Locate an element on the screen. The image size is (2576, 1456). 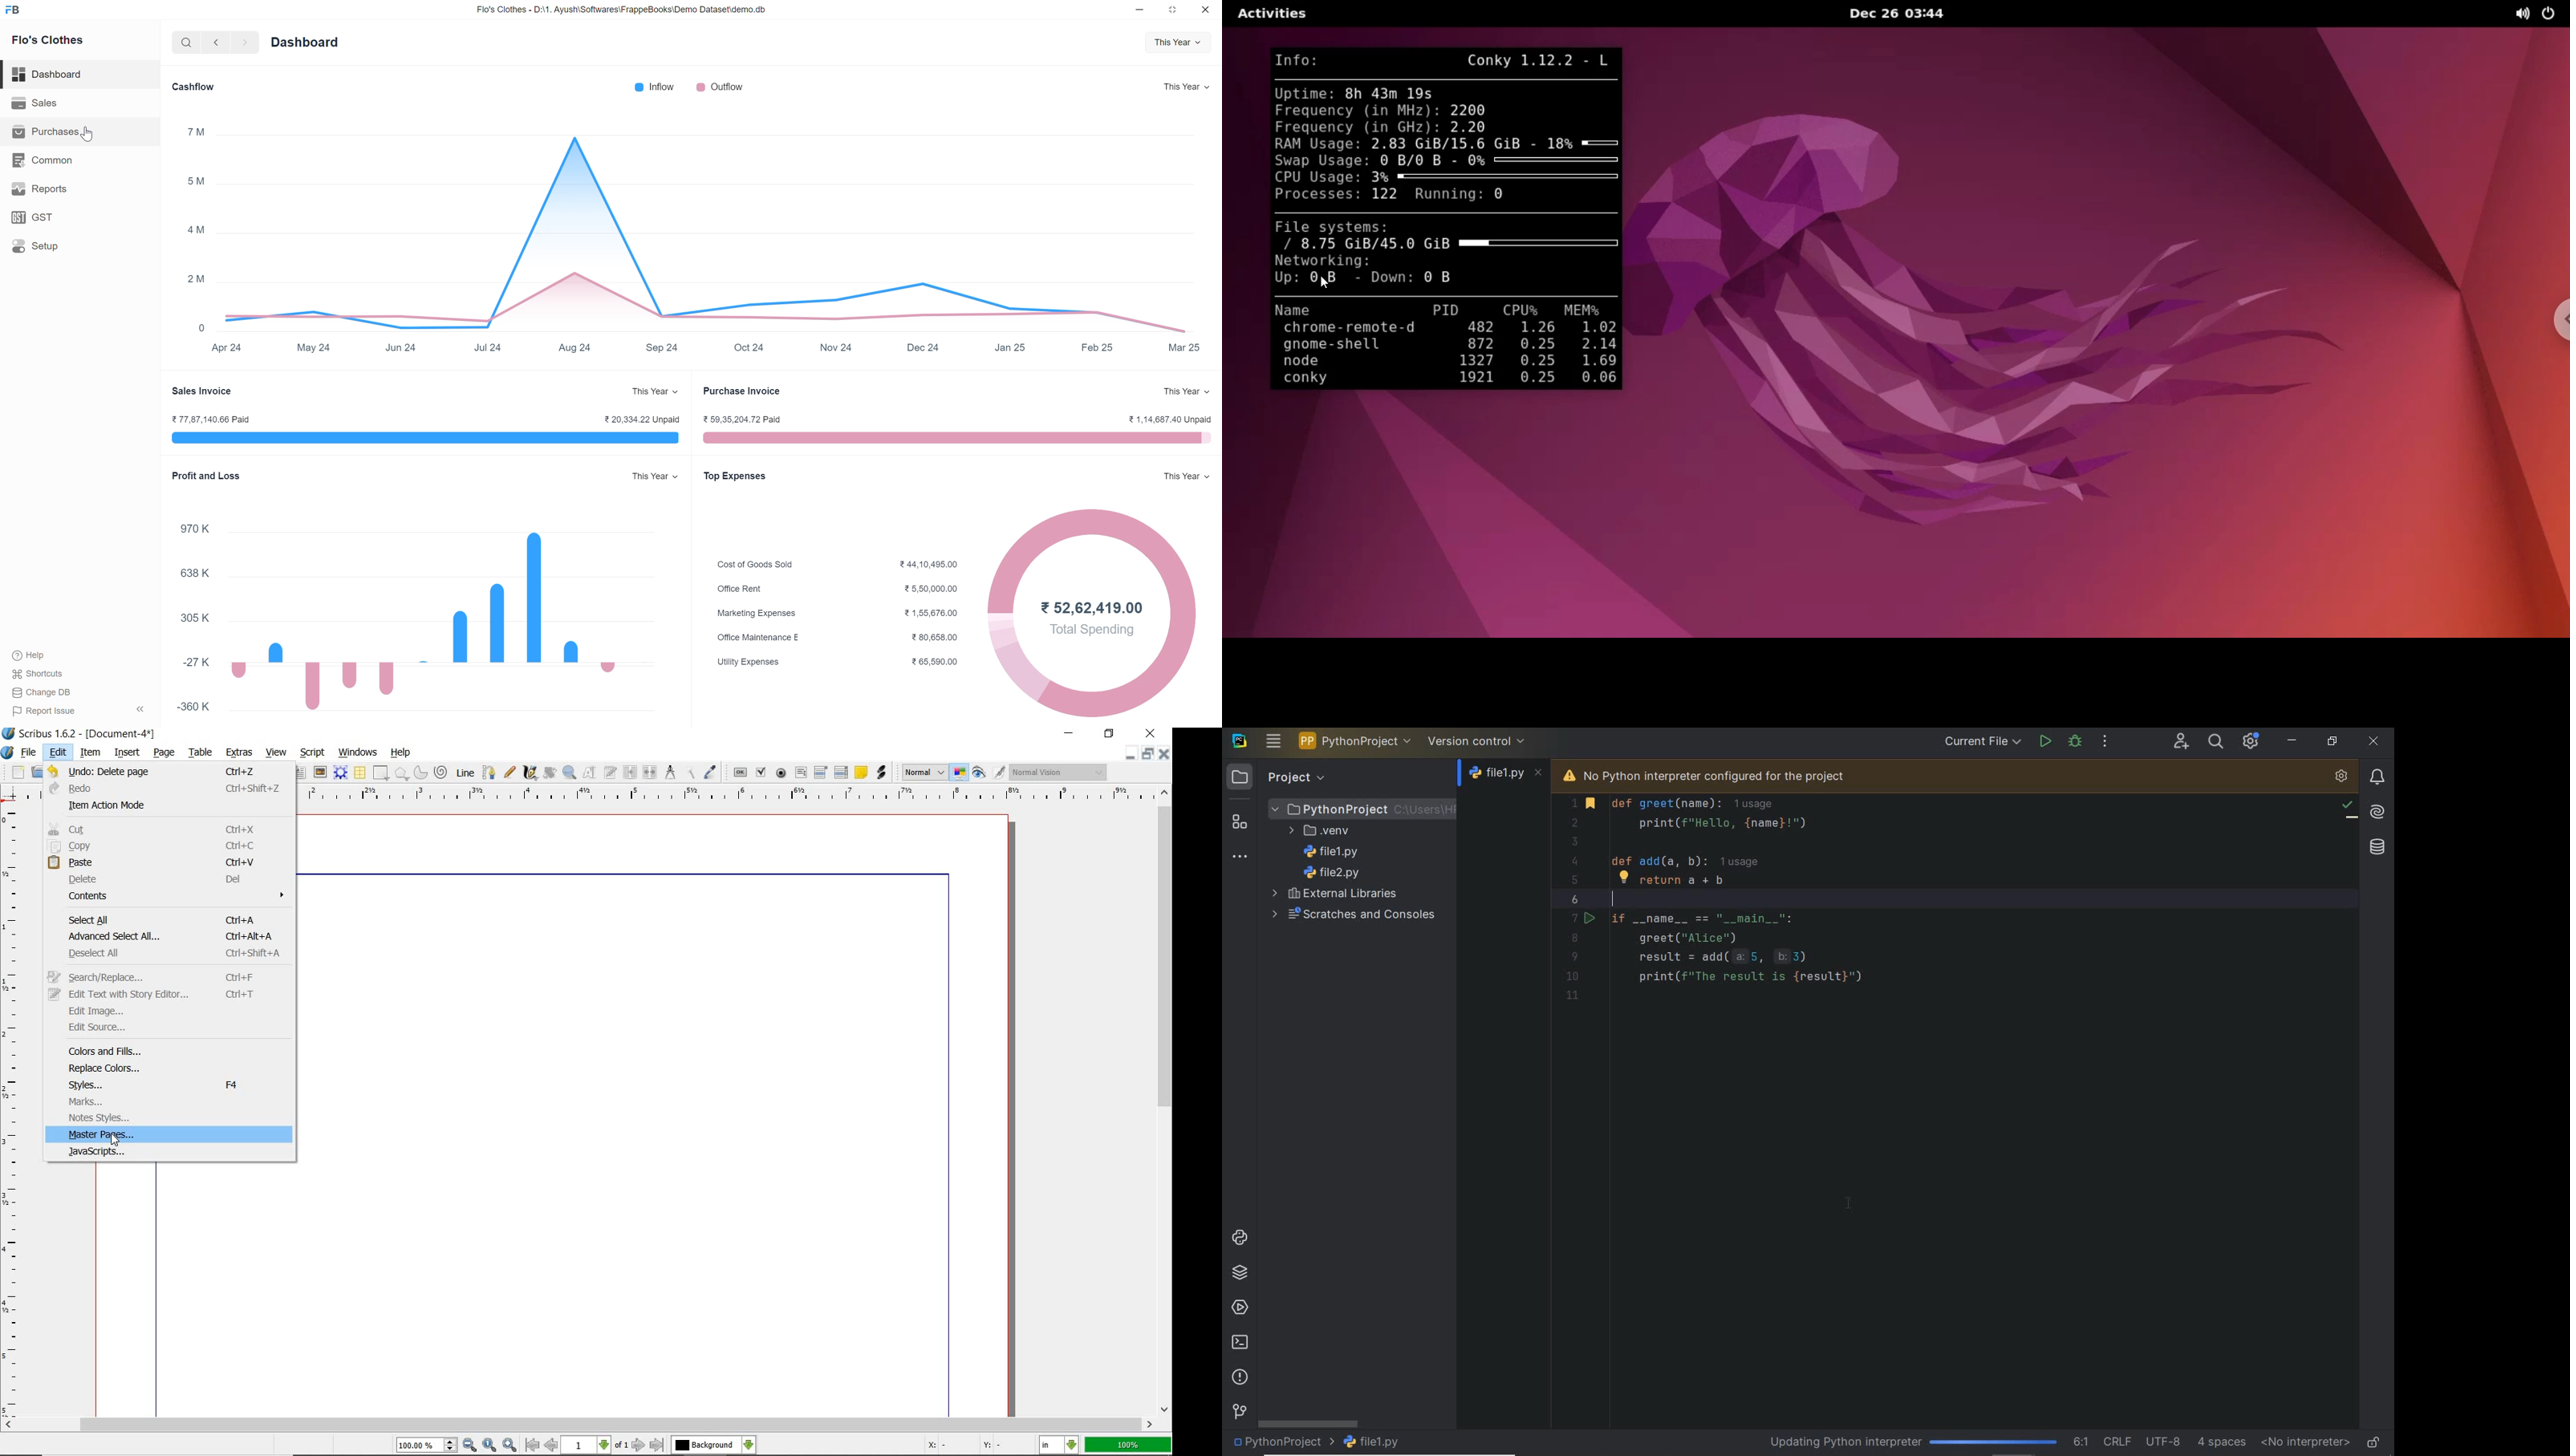
FB is located at coordinates (13, 10).